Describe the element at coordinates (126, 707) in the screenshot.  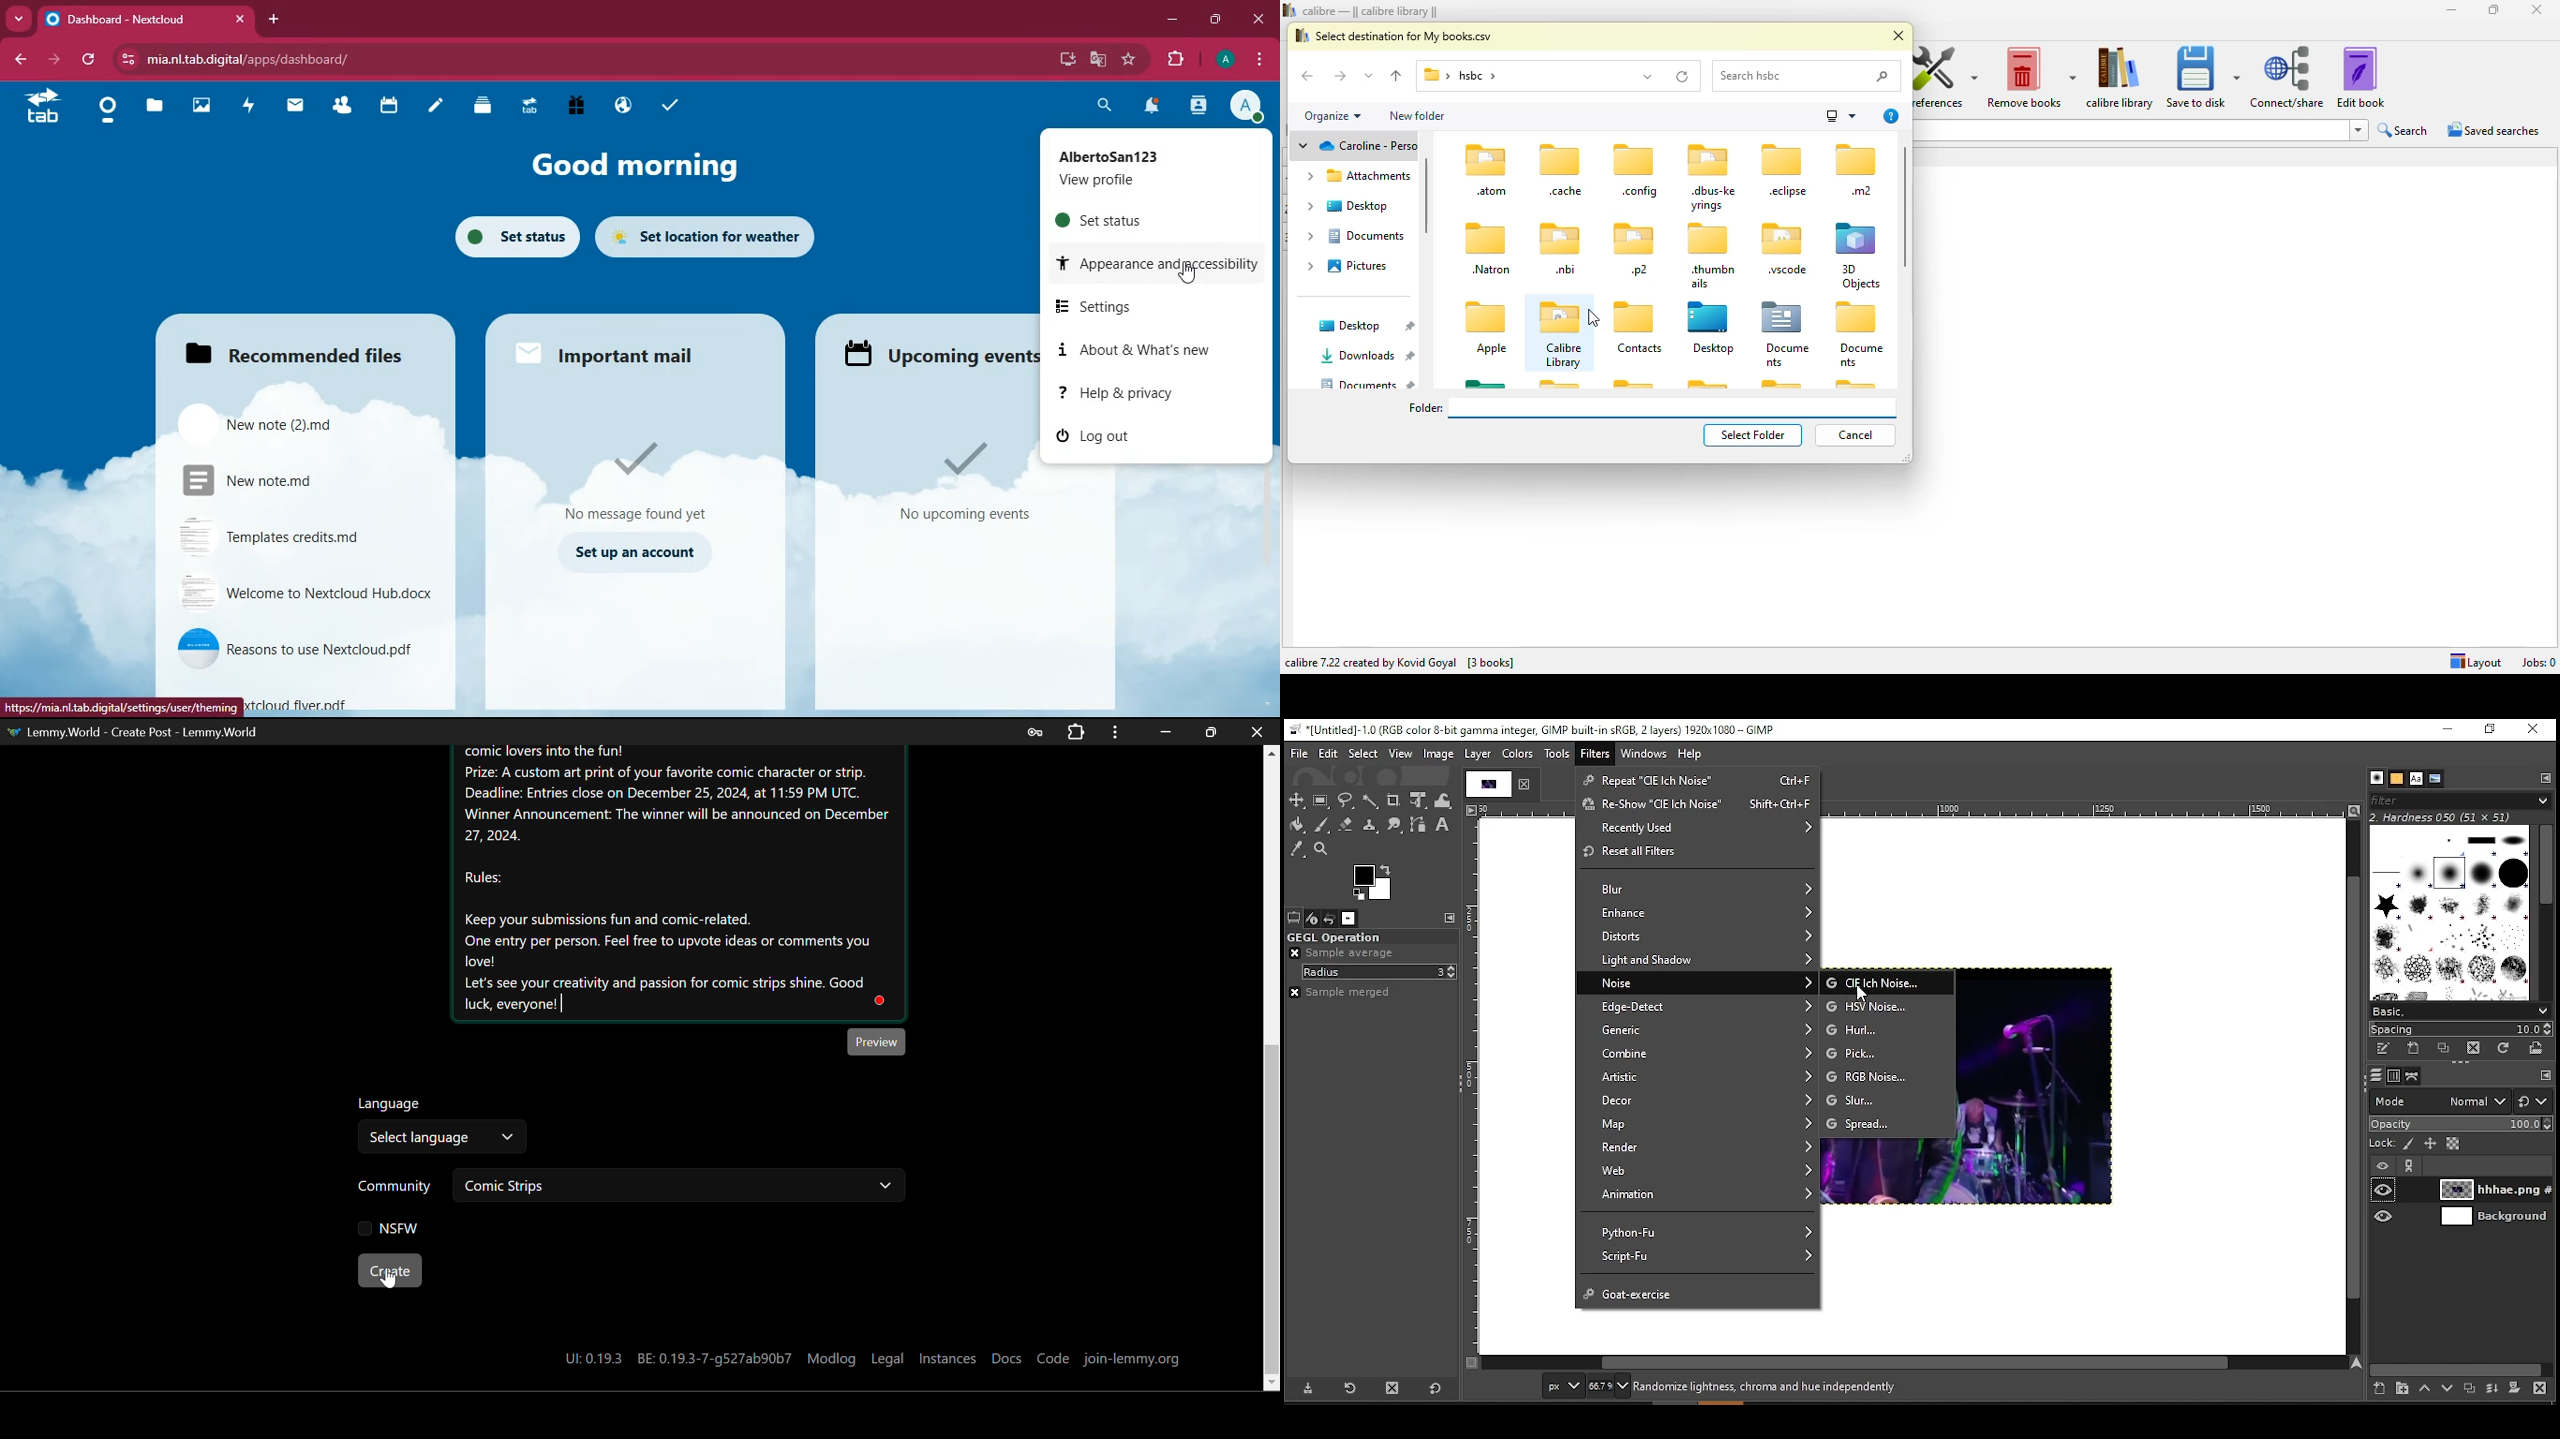
I see `url` at that location.